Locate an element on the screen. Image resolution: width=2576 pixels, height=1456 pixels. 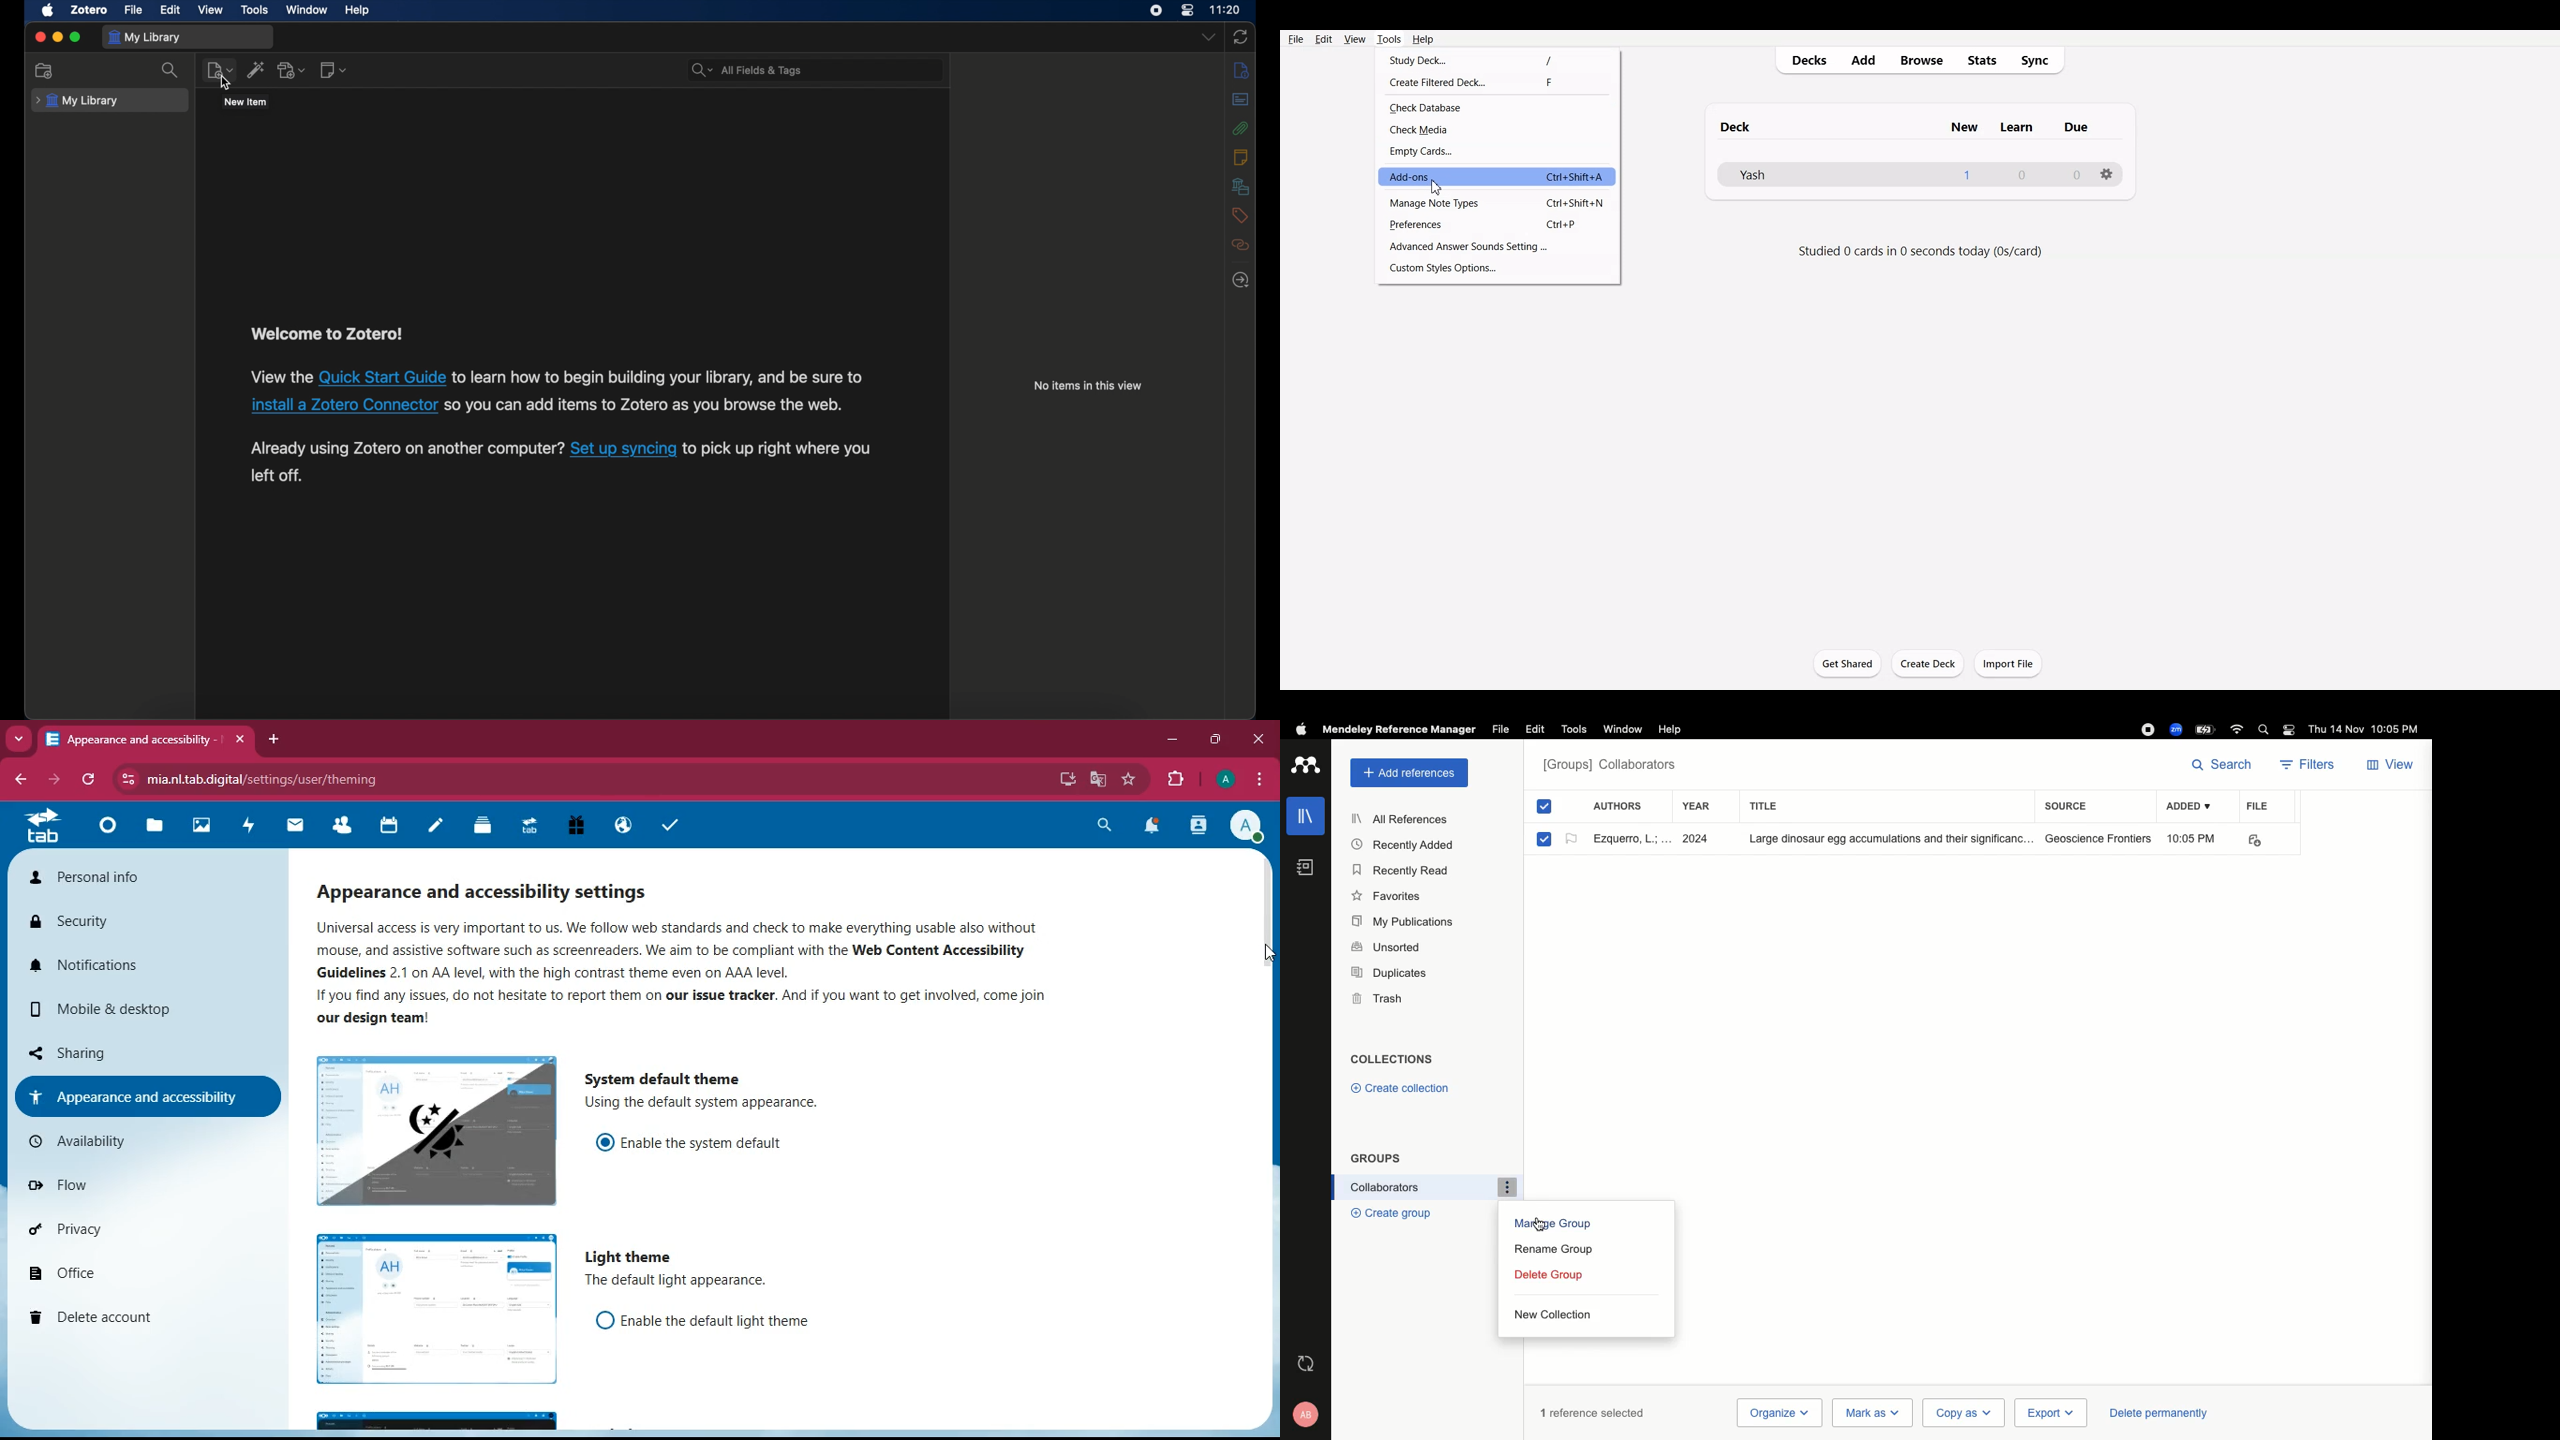
forward is located at coordinates (52, 778).